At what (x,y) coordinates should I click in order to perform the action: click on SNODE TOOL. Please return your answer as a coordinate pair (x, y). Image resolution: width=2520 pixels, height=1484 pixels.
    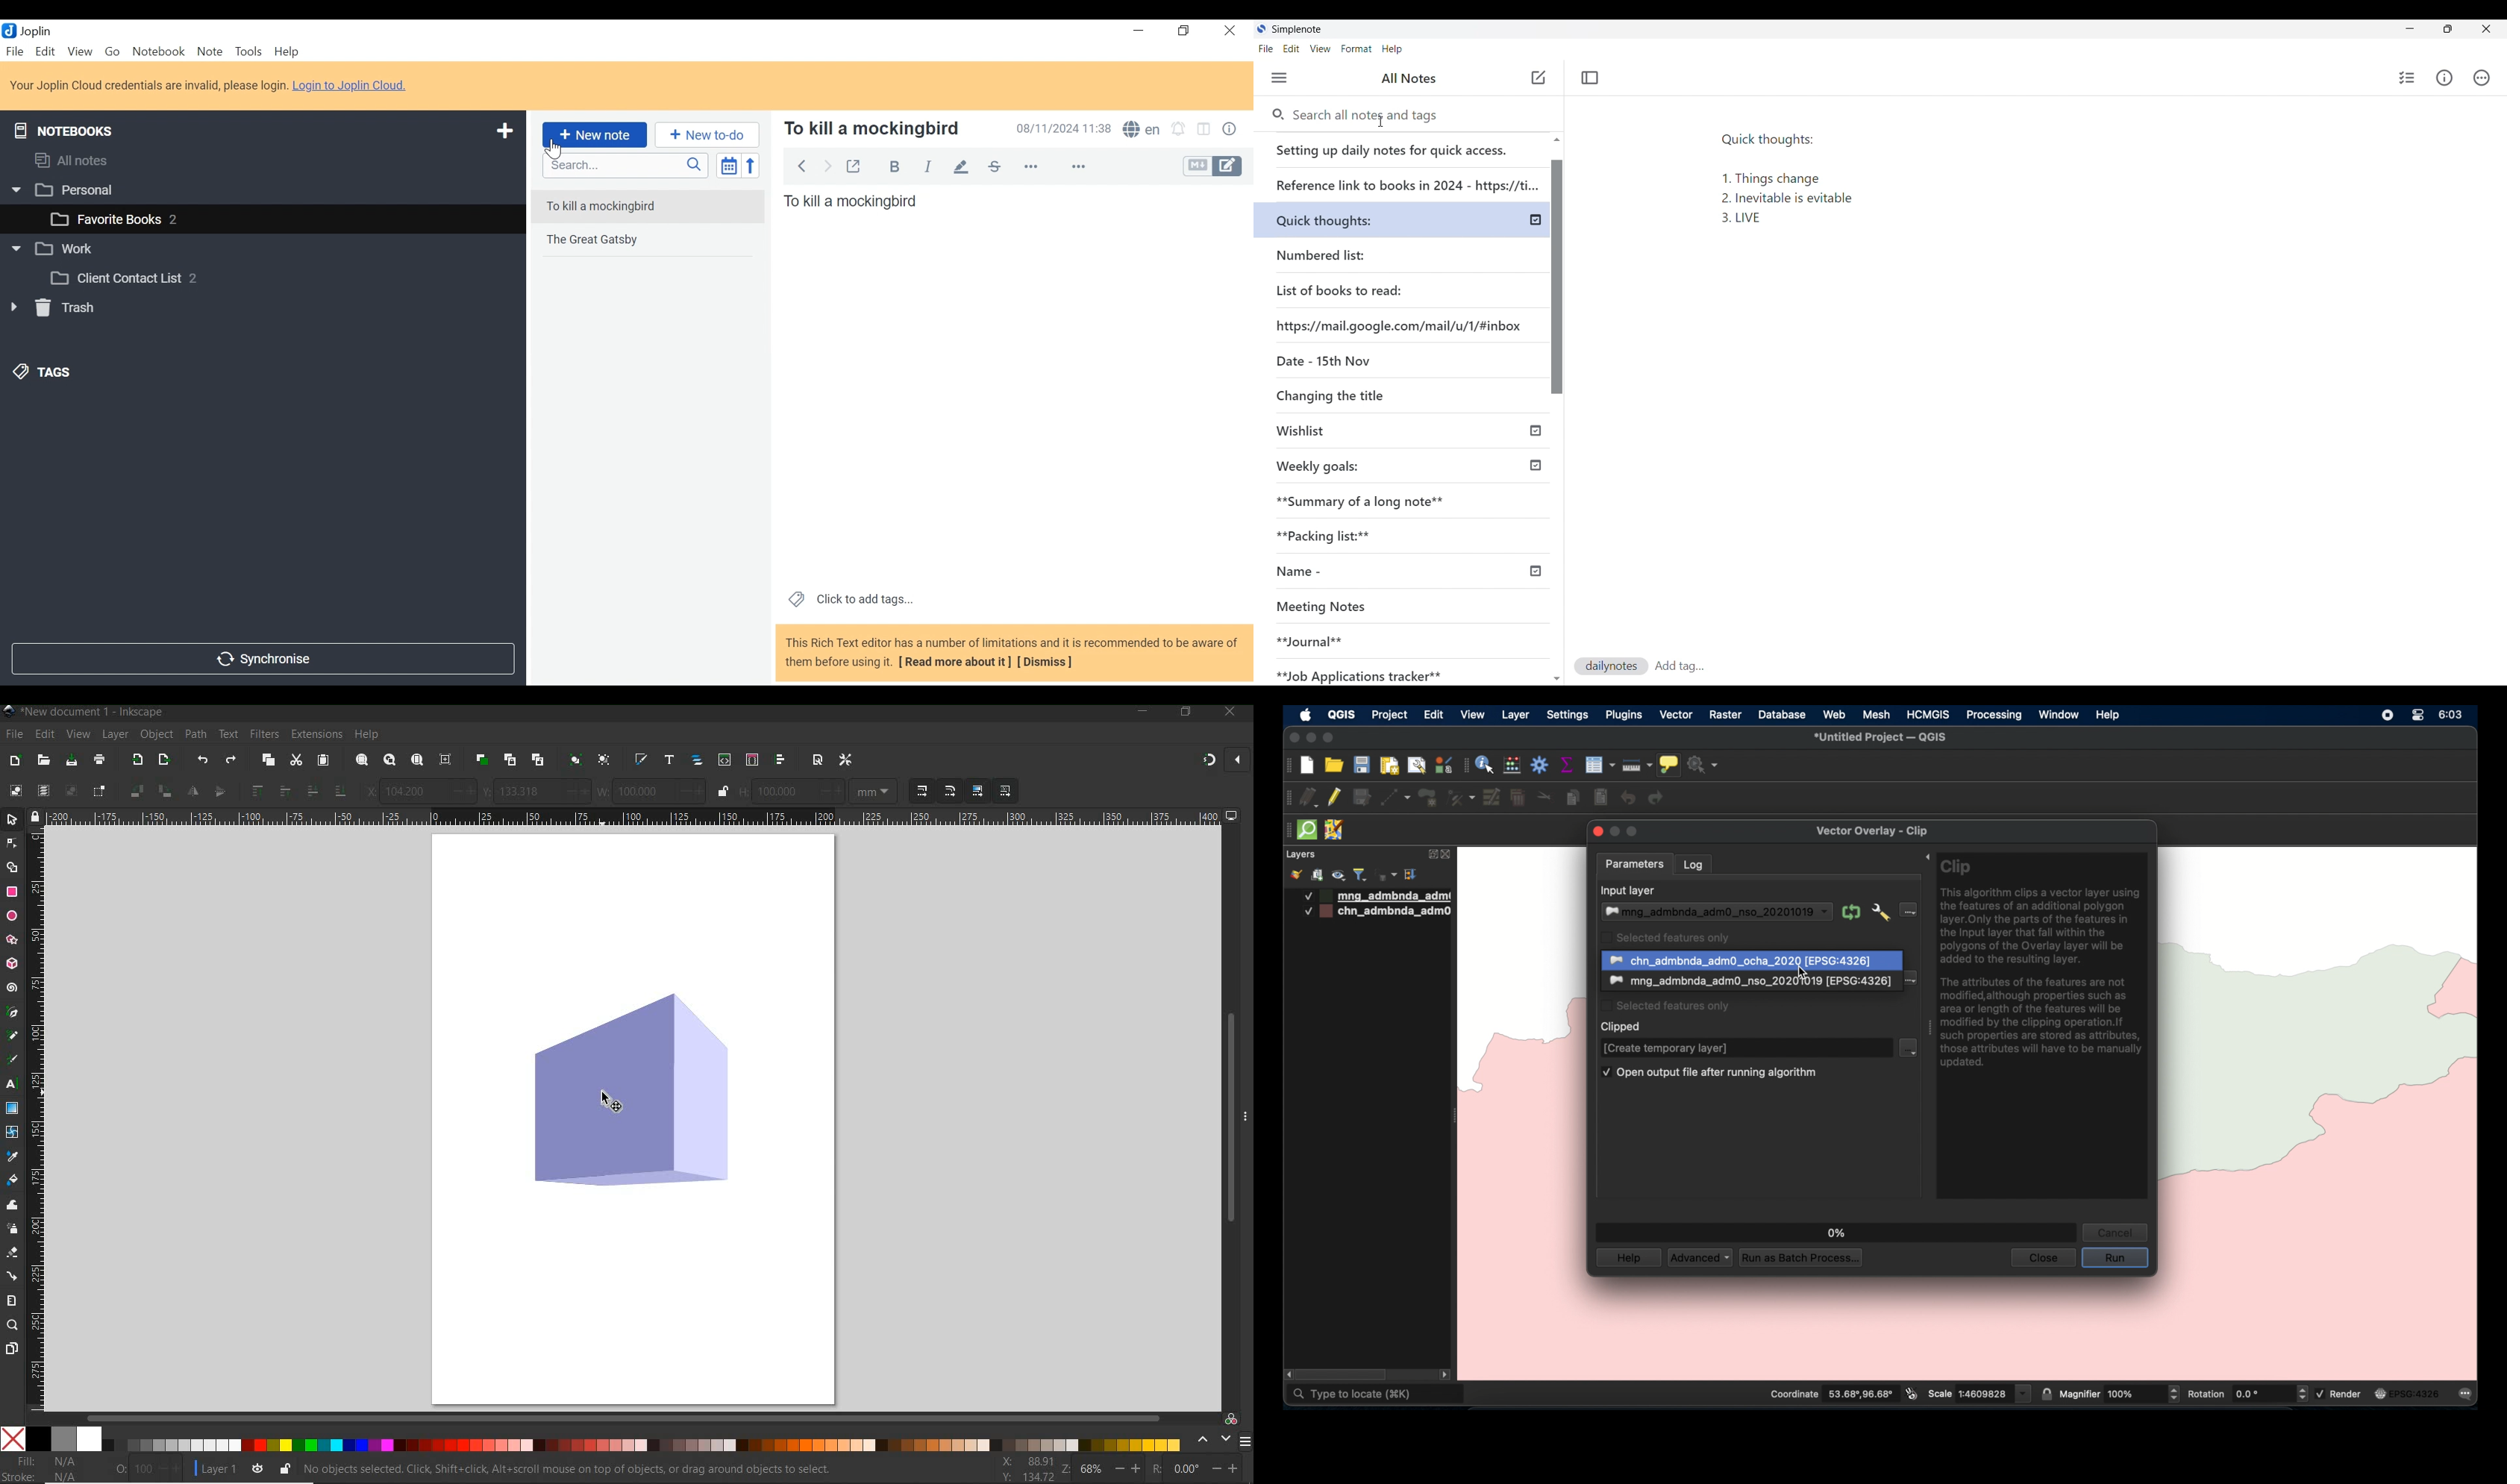
    Looking at the image, I should click on (11, 843).